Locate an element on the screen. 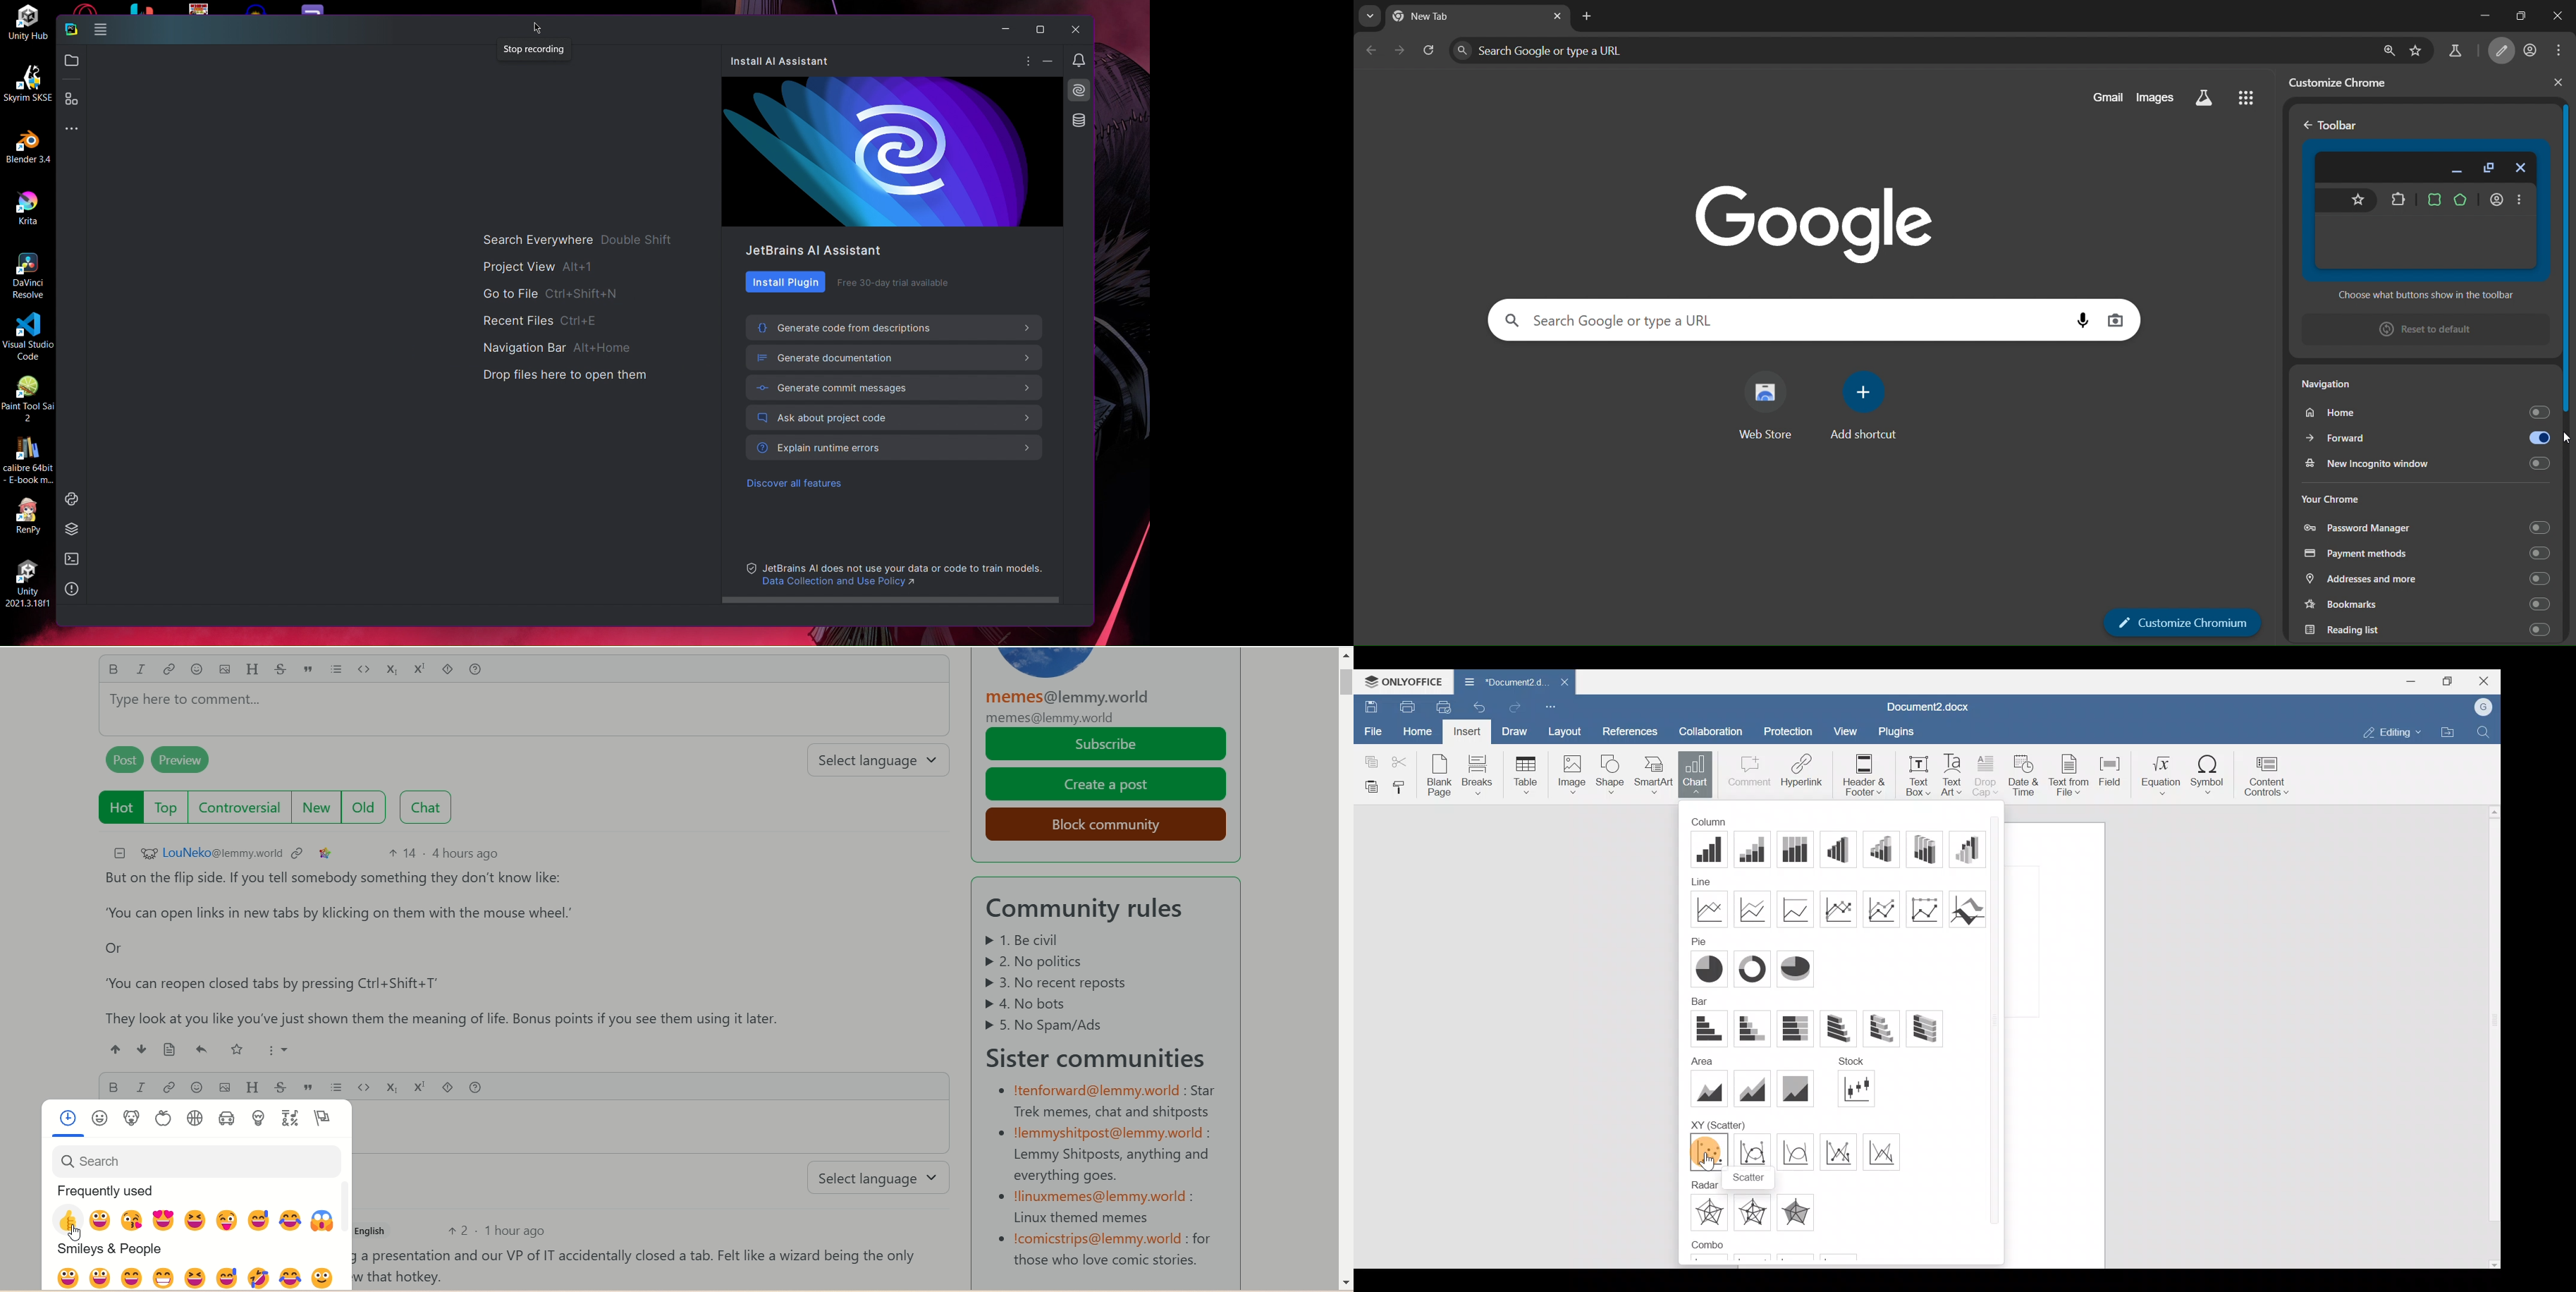 The height and width of the screenshot is (1316, 2576). Stacked Line with markers is located at coordinates (1886, 909).